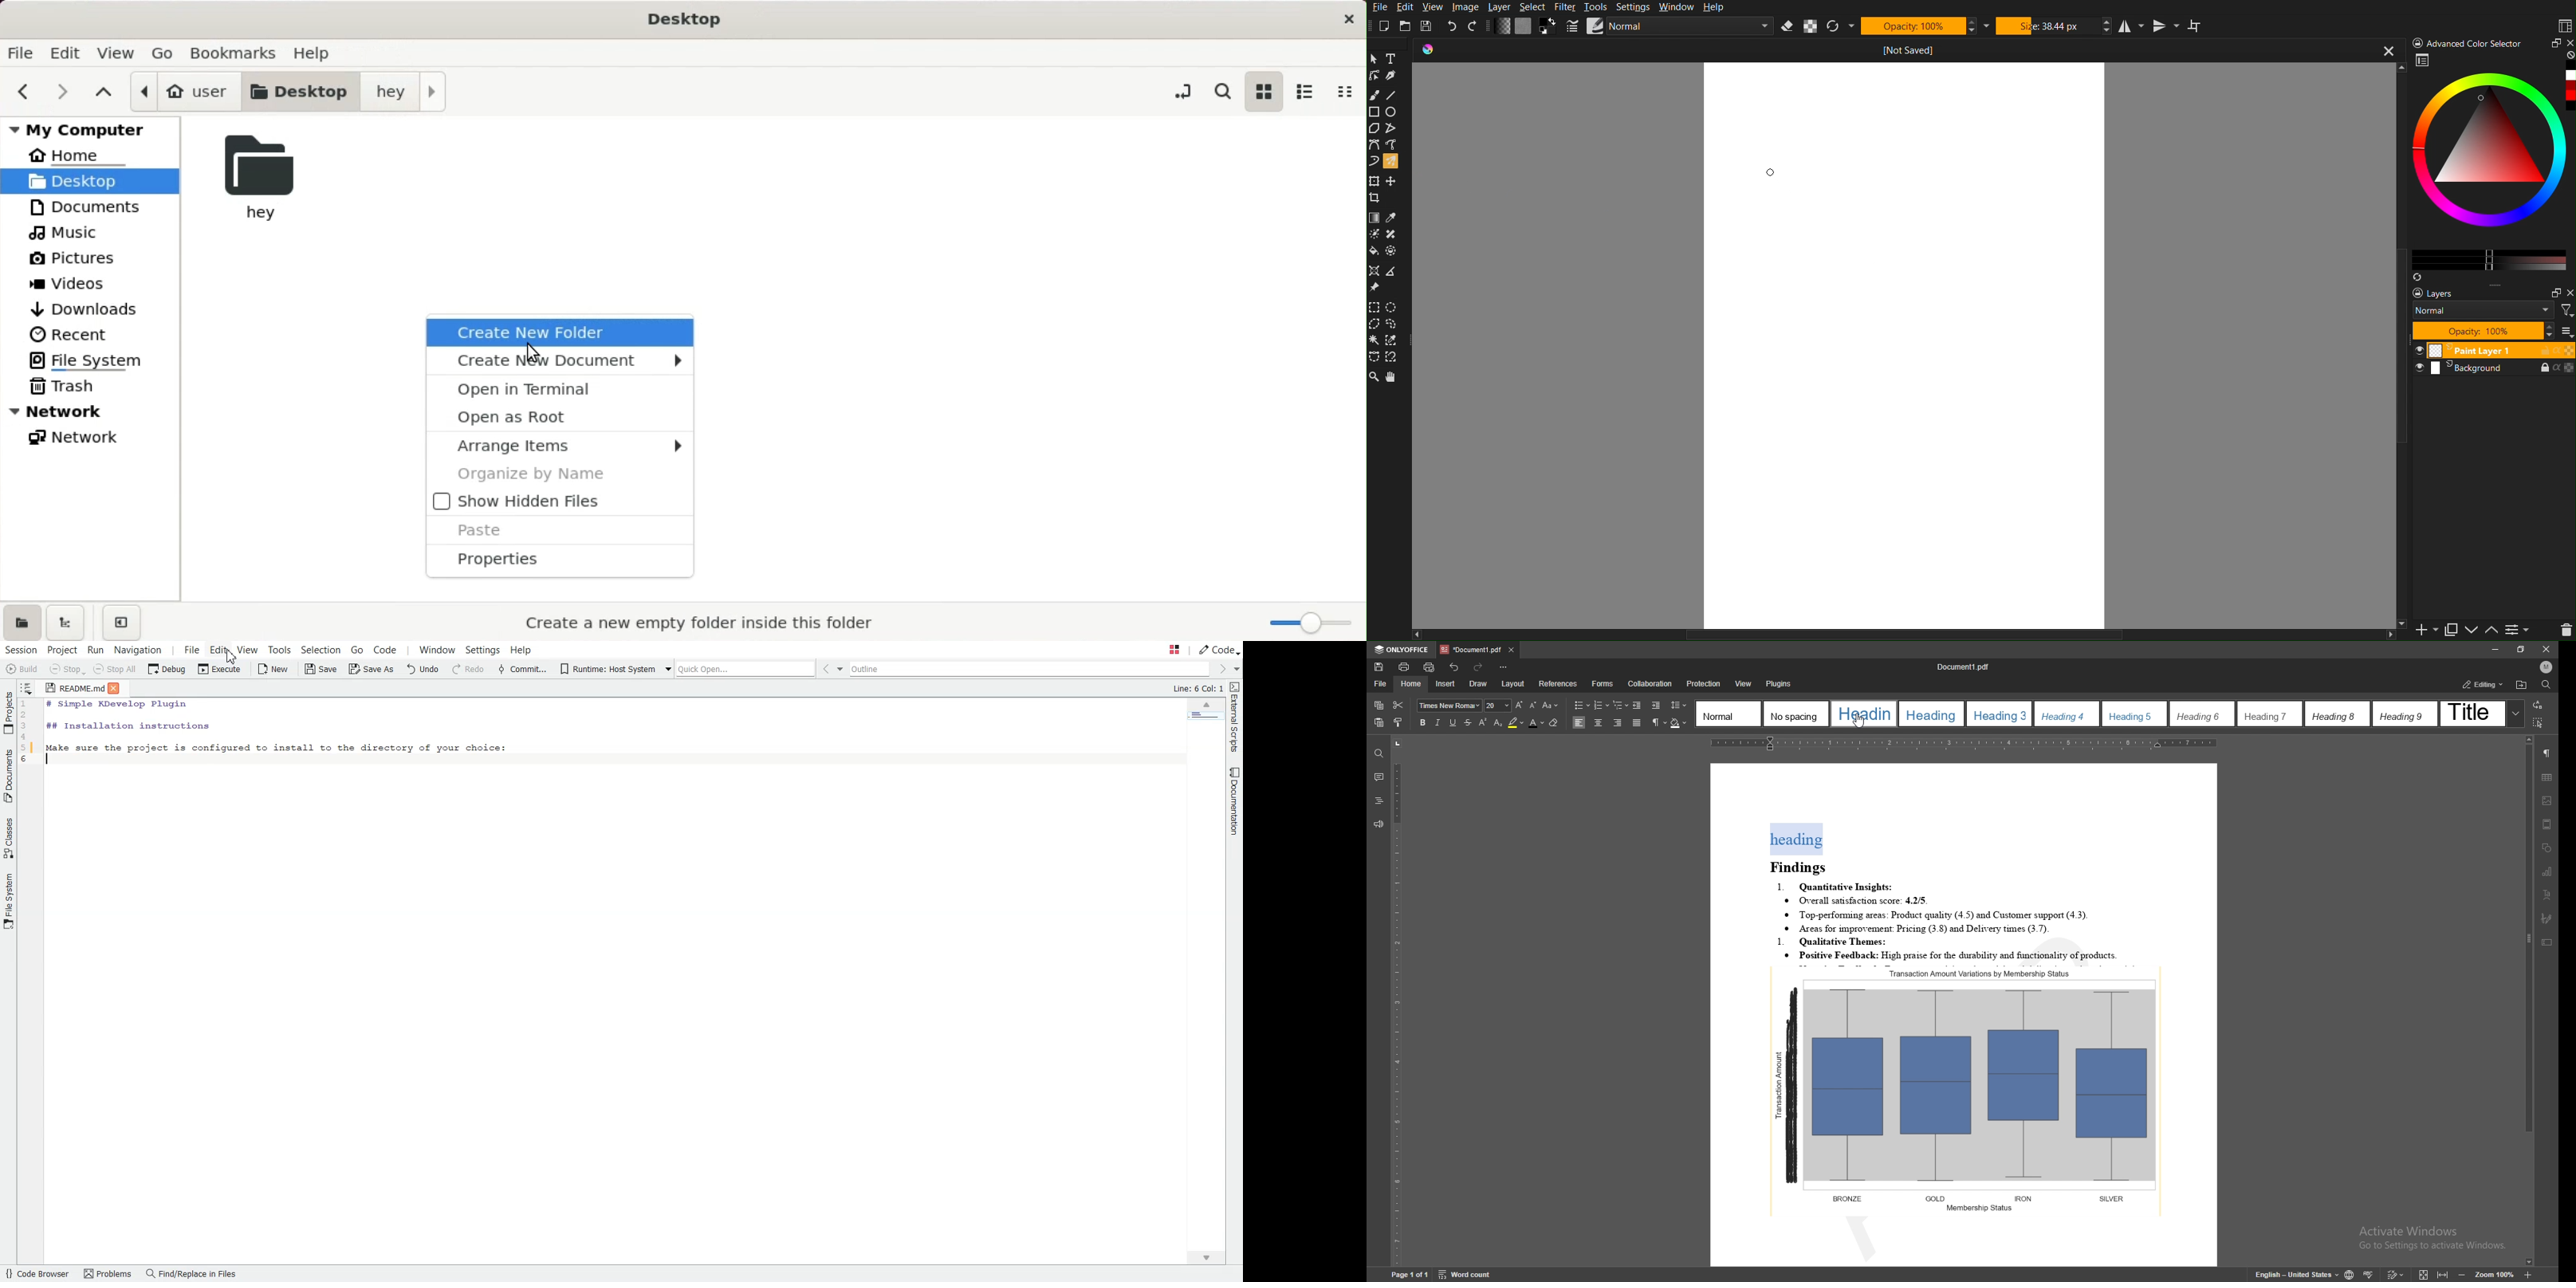 This screenshot has height=1288, width=2576. I want to click on close, so click(2569, 42).